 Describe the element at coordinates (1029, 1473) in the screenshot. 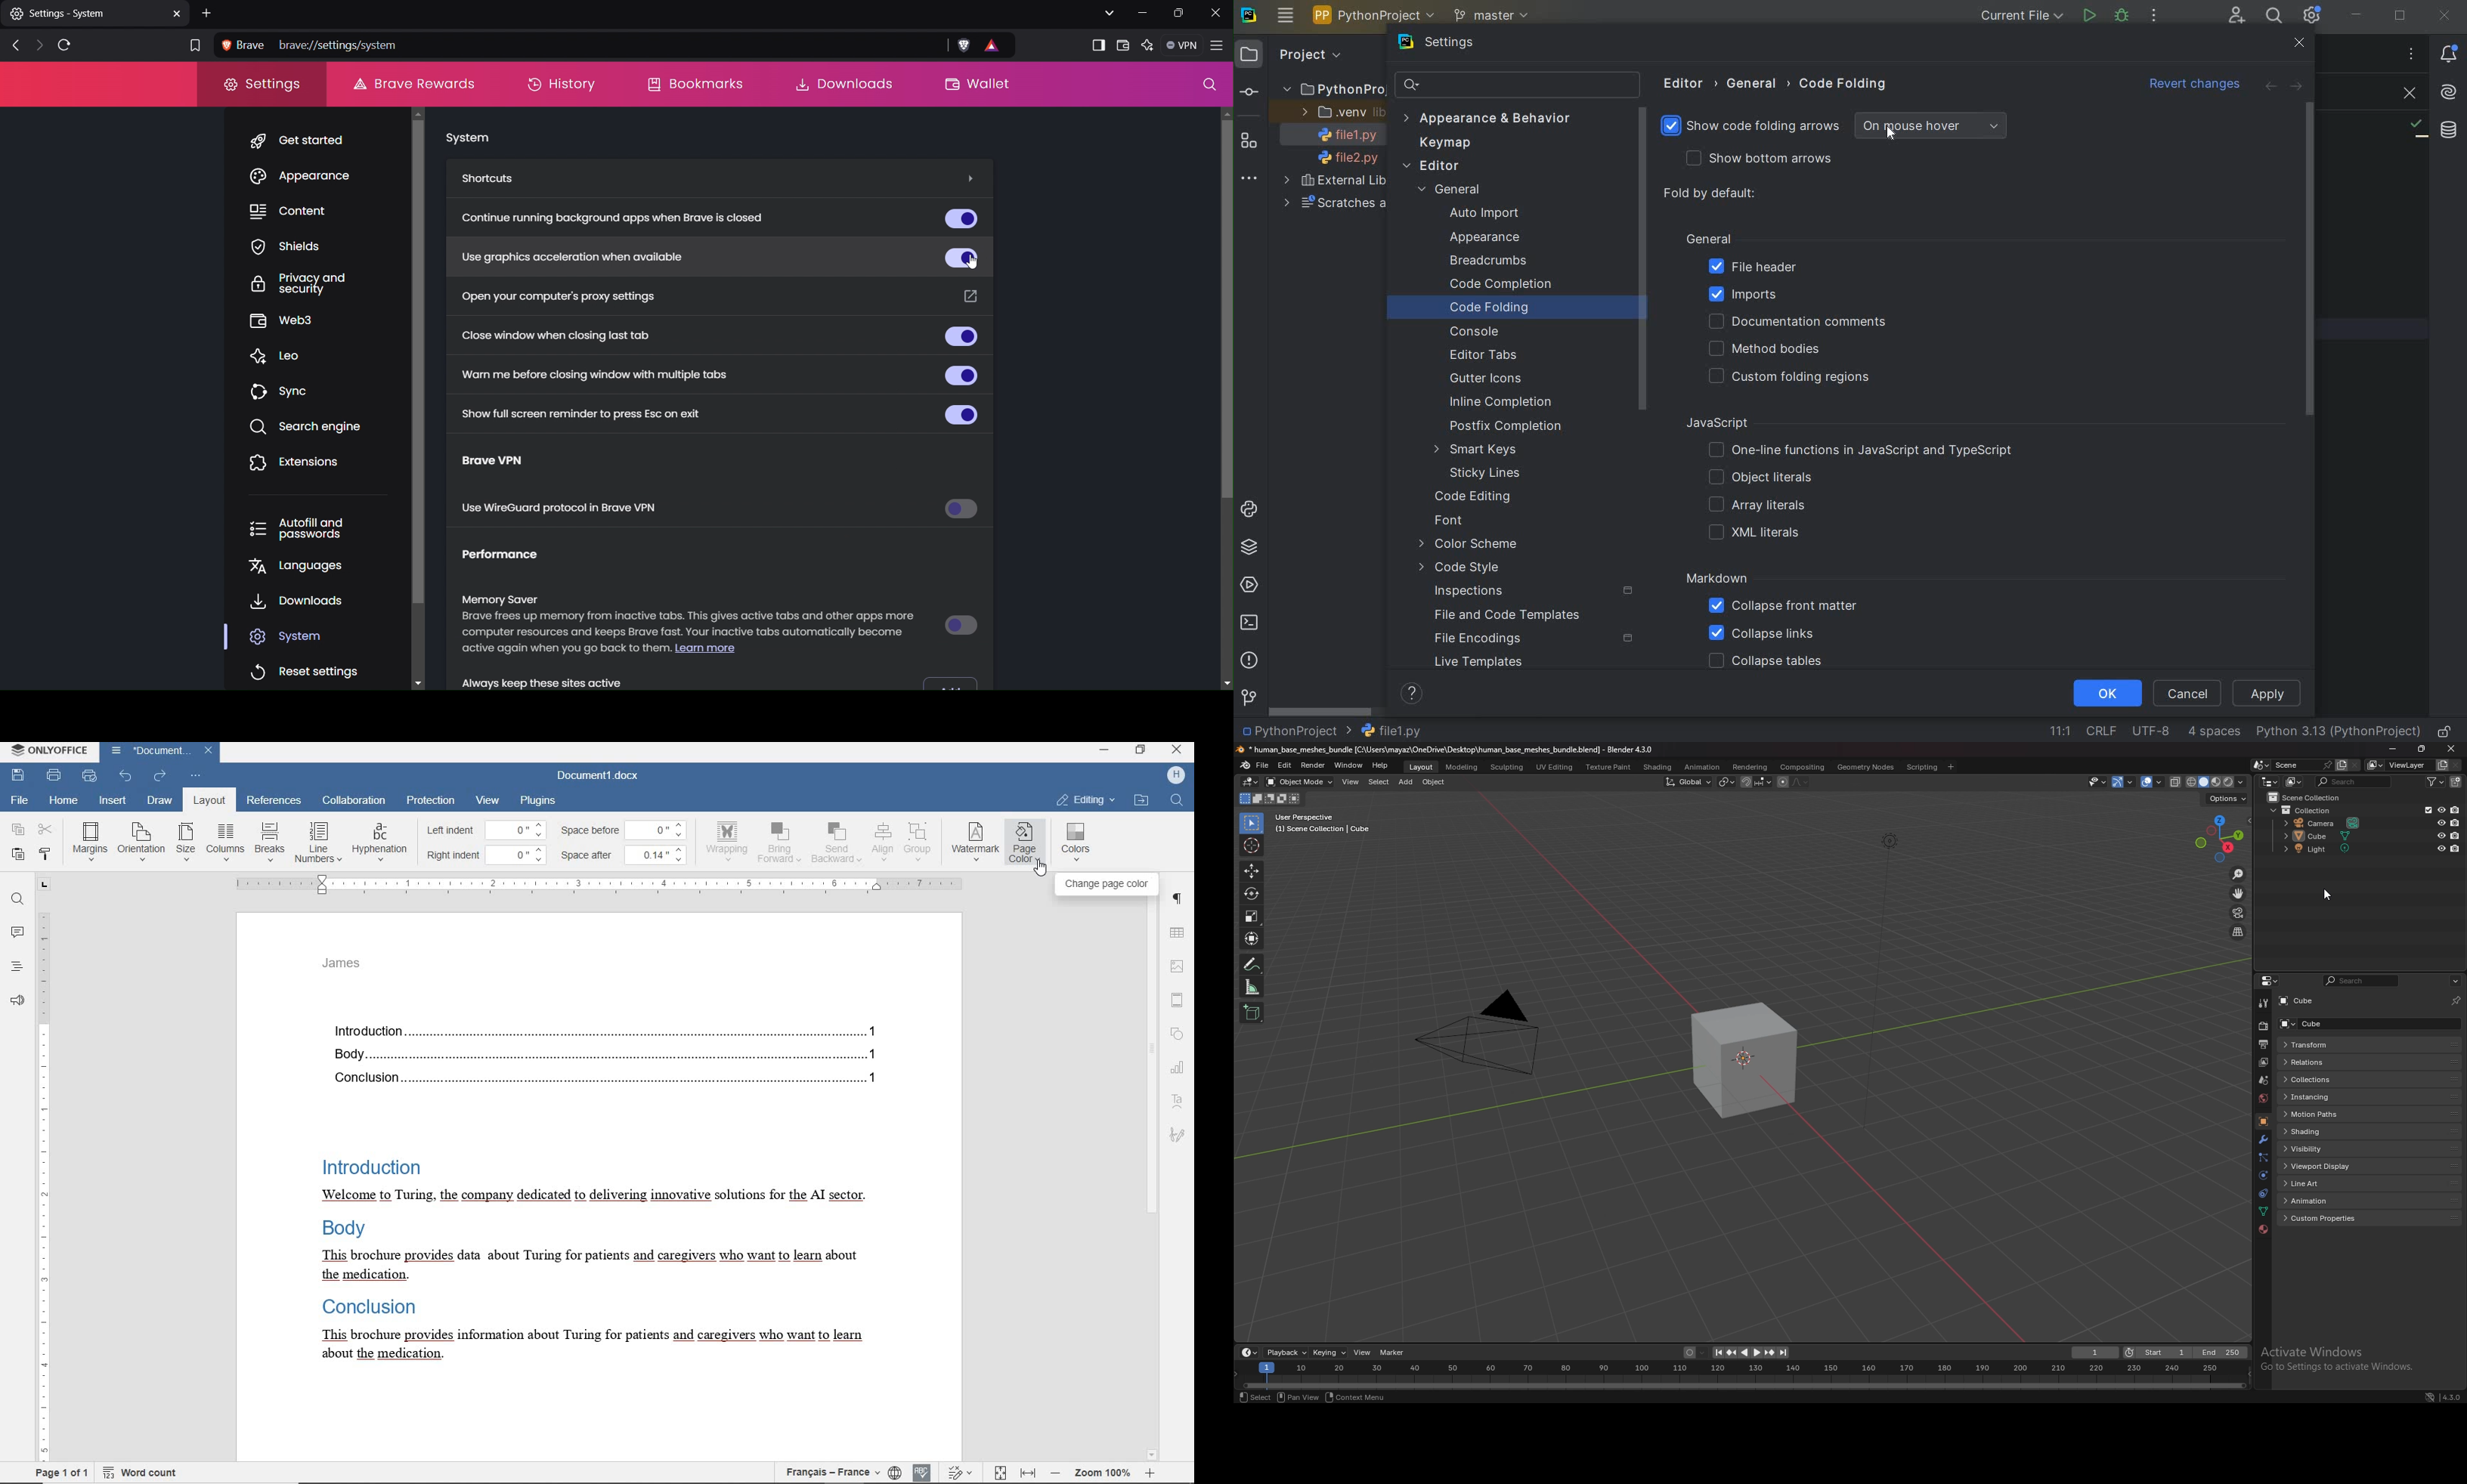

I see `fit to width` at that location.